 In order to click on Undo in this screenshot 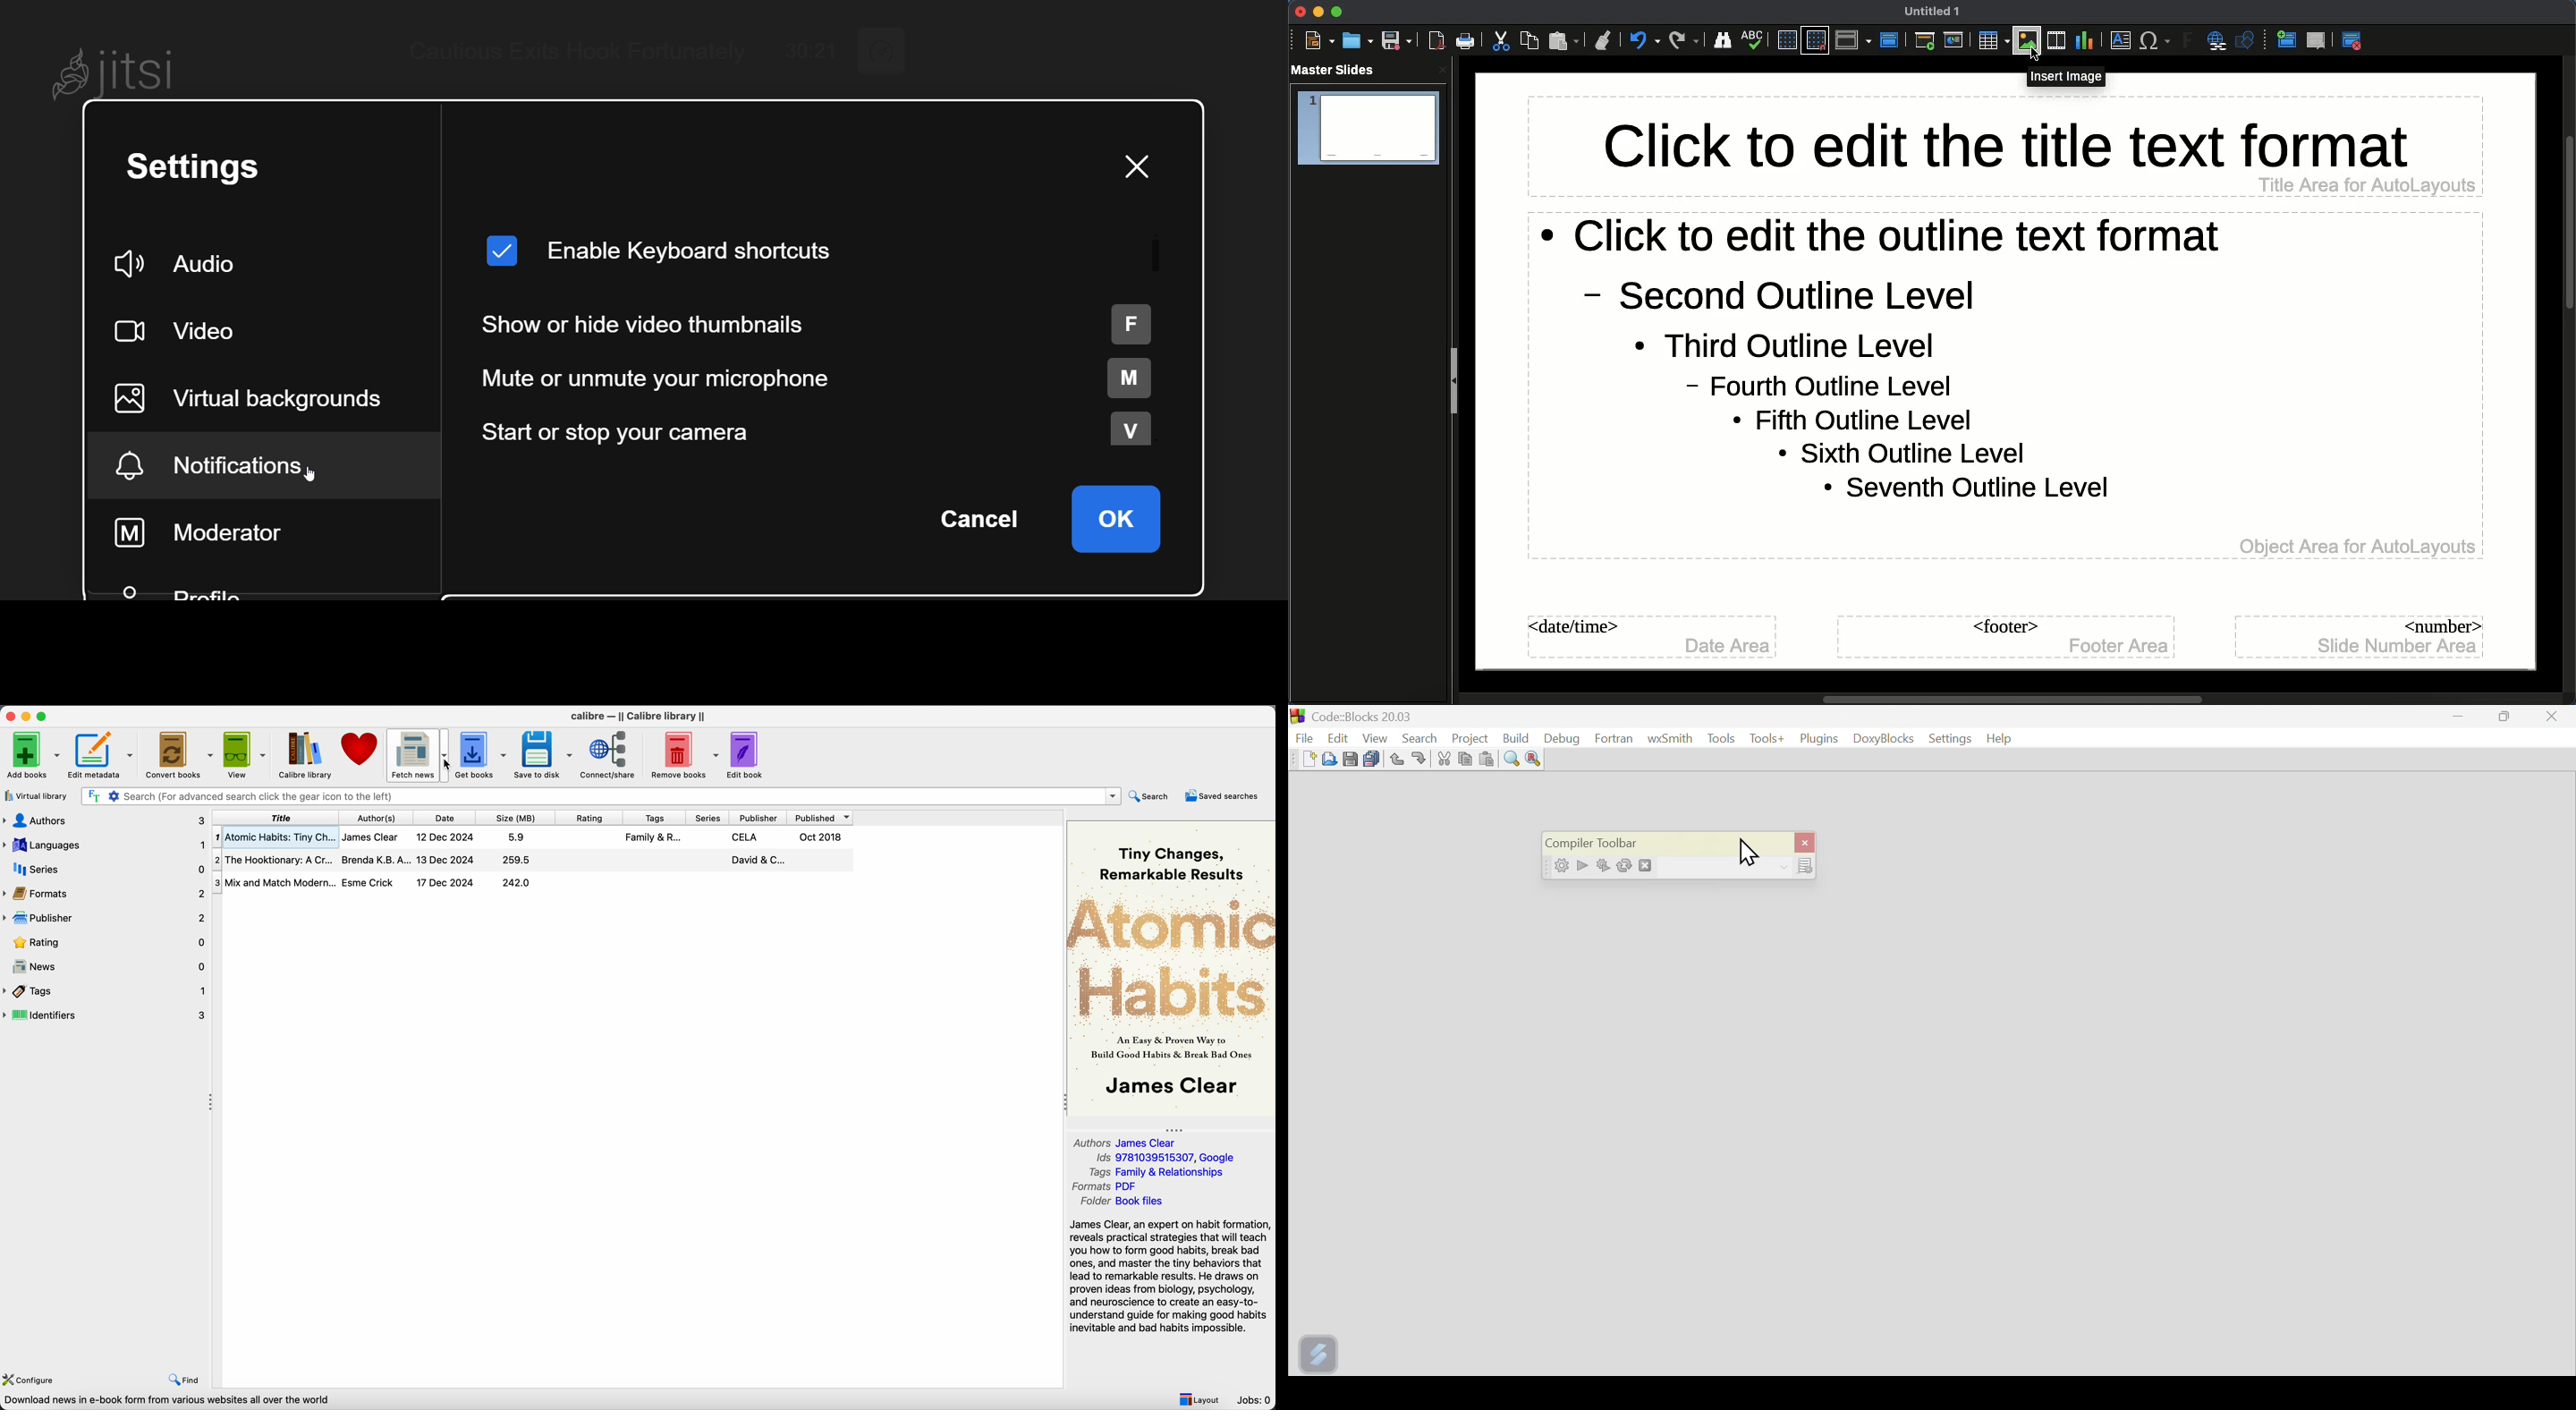, I will do `click(1645, 40)`.